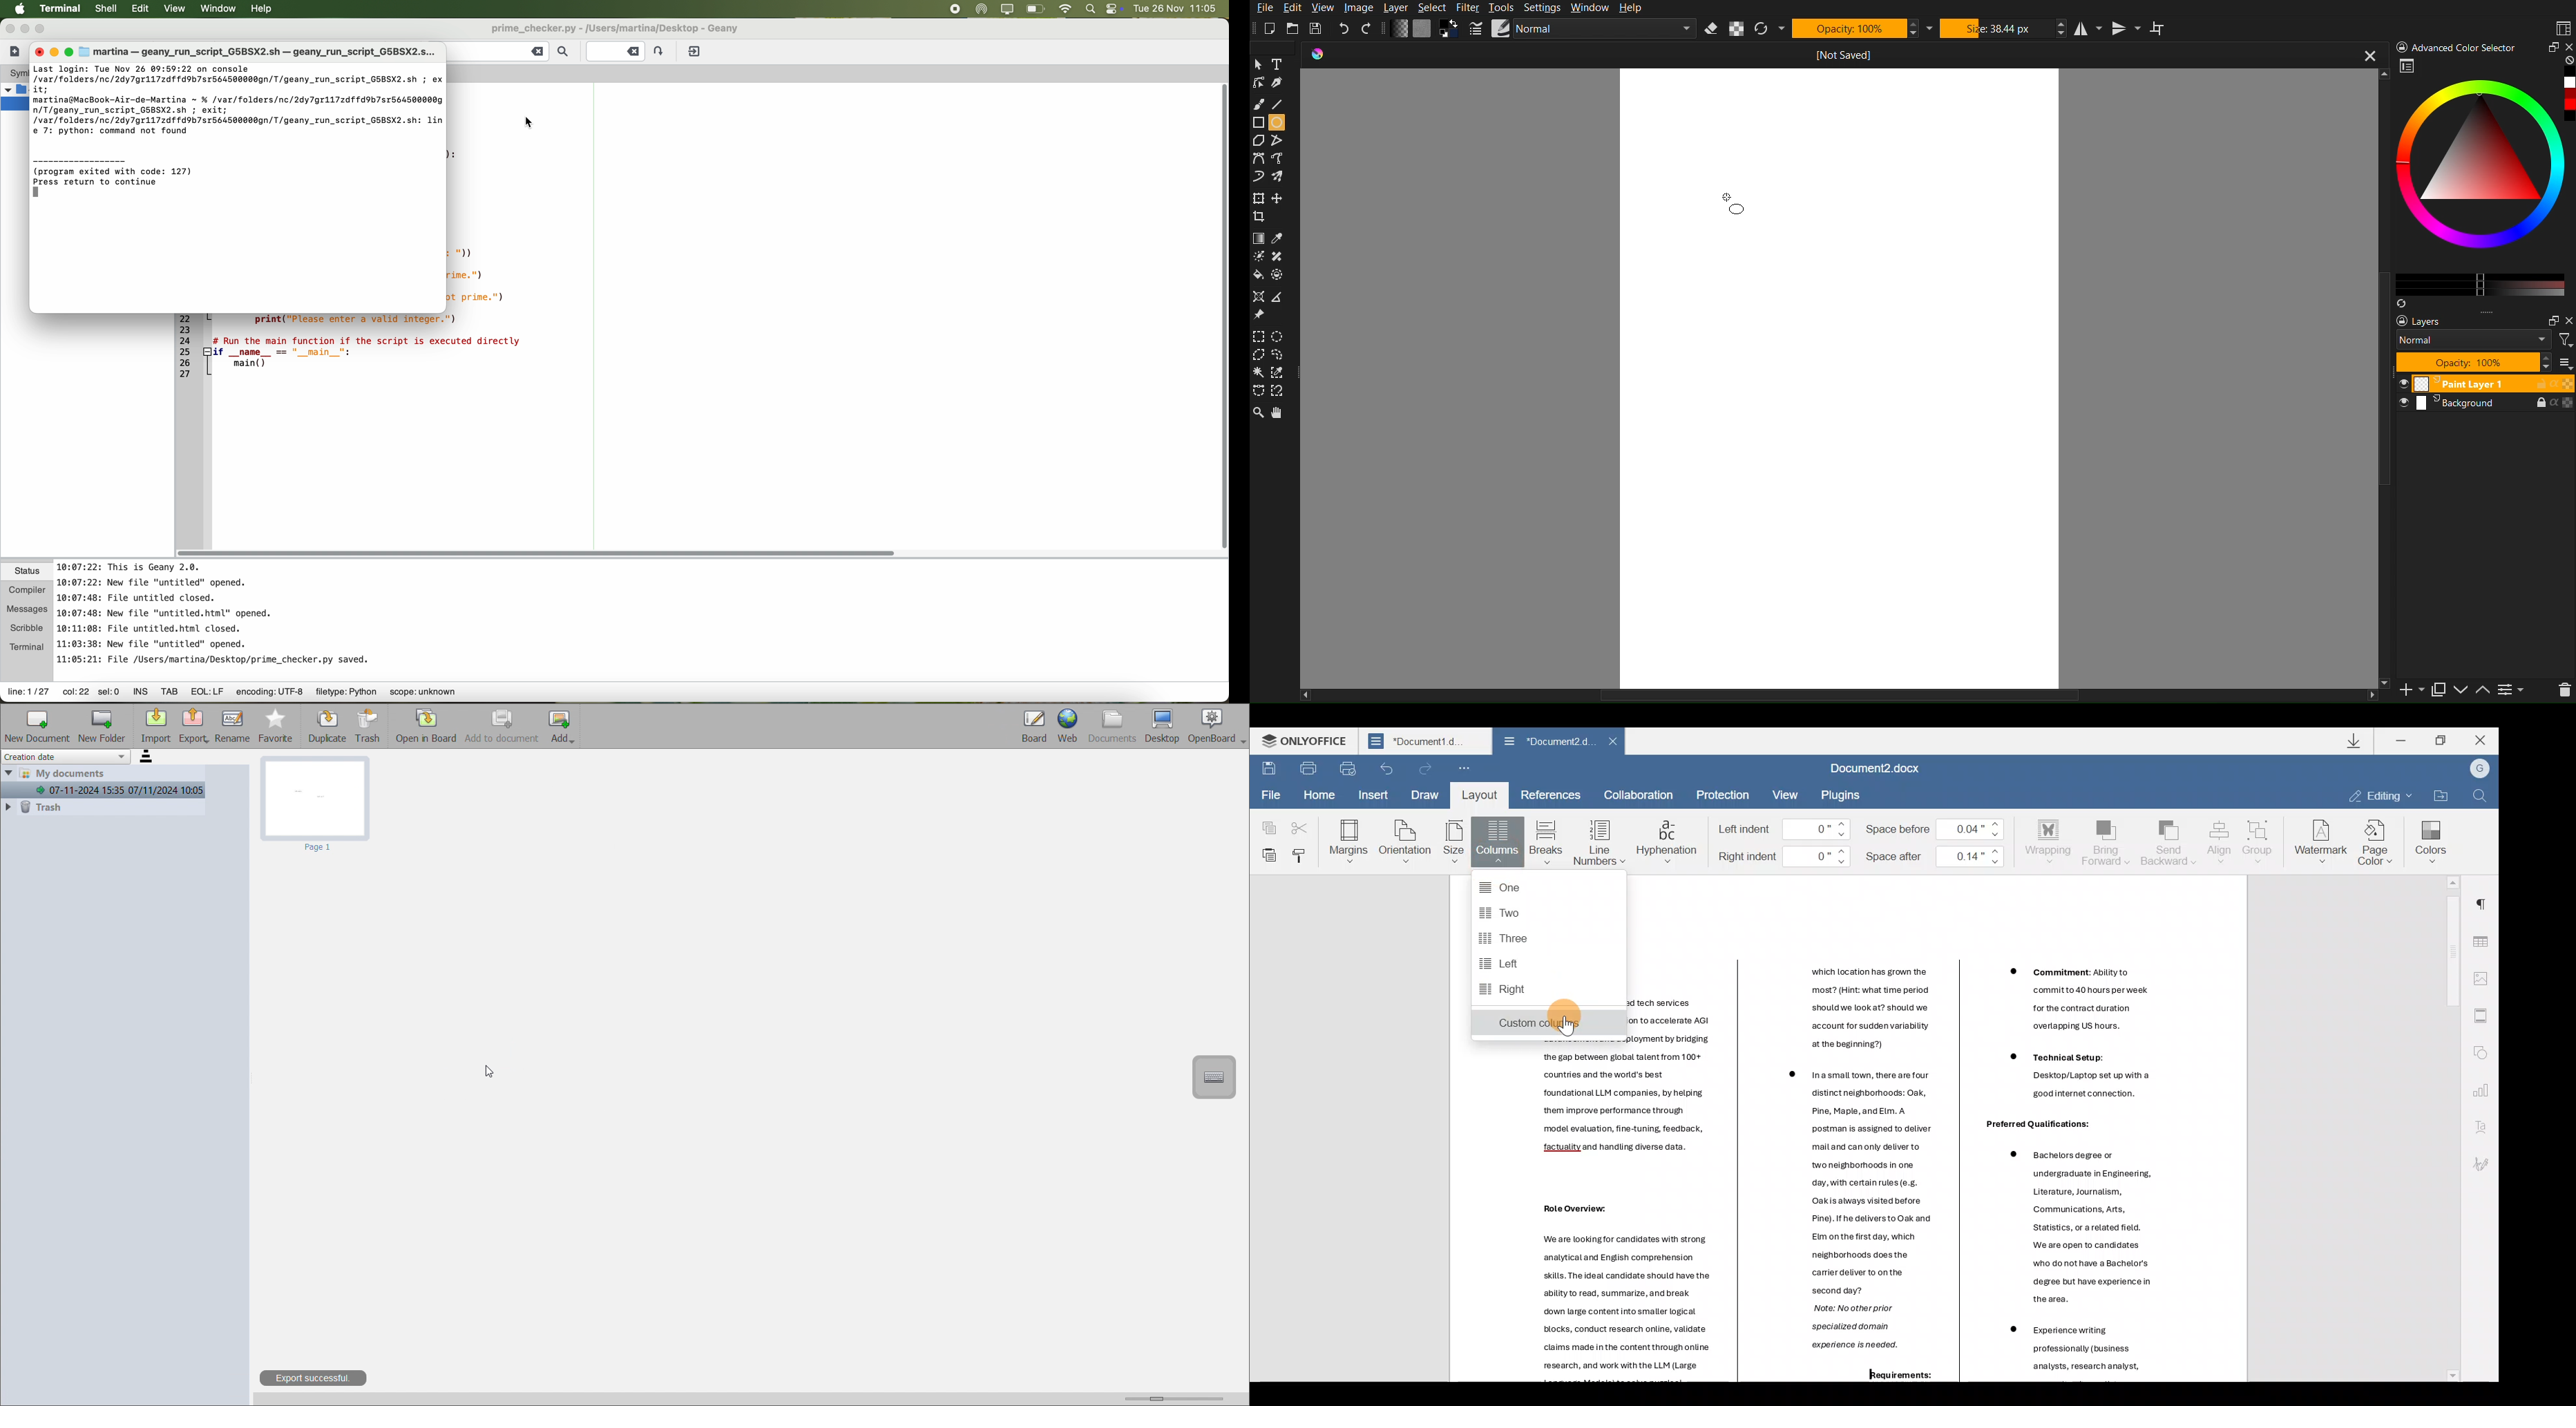  Describe the element at coordinates (2487, 1091) in the screenshot. I see `Chart settings` at that location.